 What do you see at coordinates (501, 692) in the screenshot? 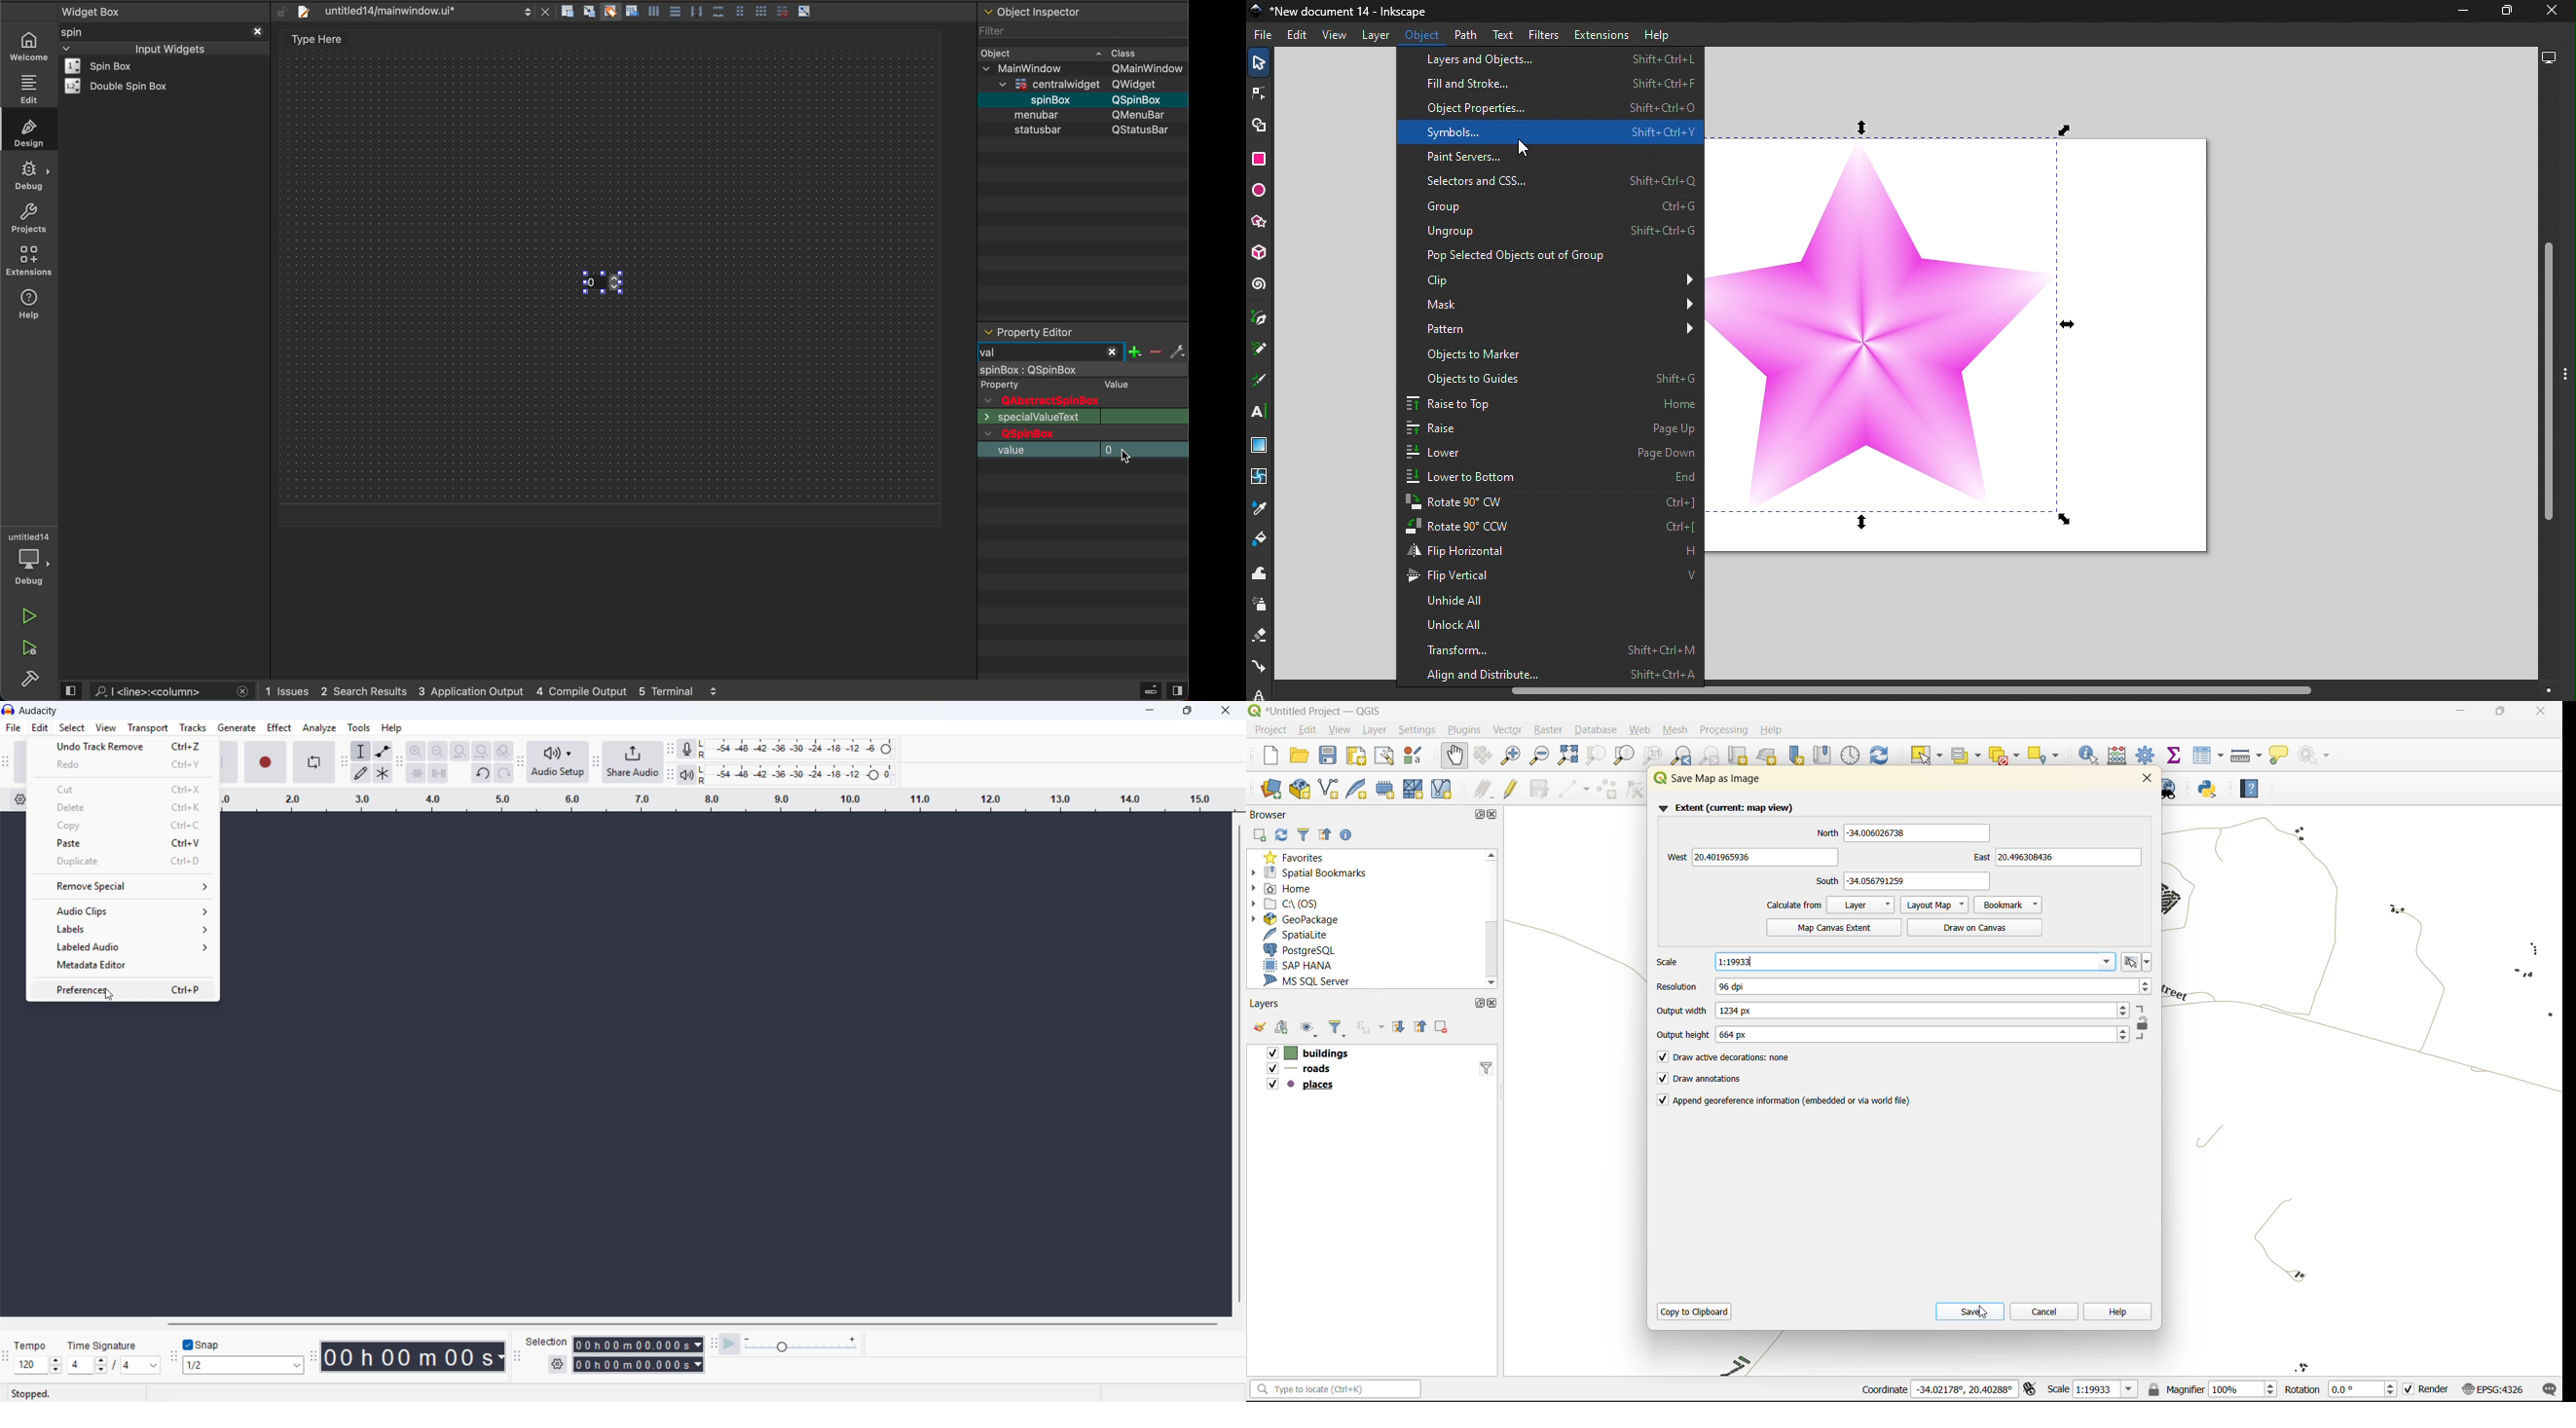
I see `logs` at bounding box center [501, 692].